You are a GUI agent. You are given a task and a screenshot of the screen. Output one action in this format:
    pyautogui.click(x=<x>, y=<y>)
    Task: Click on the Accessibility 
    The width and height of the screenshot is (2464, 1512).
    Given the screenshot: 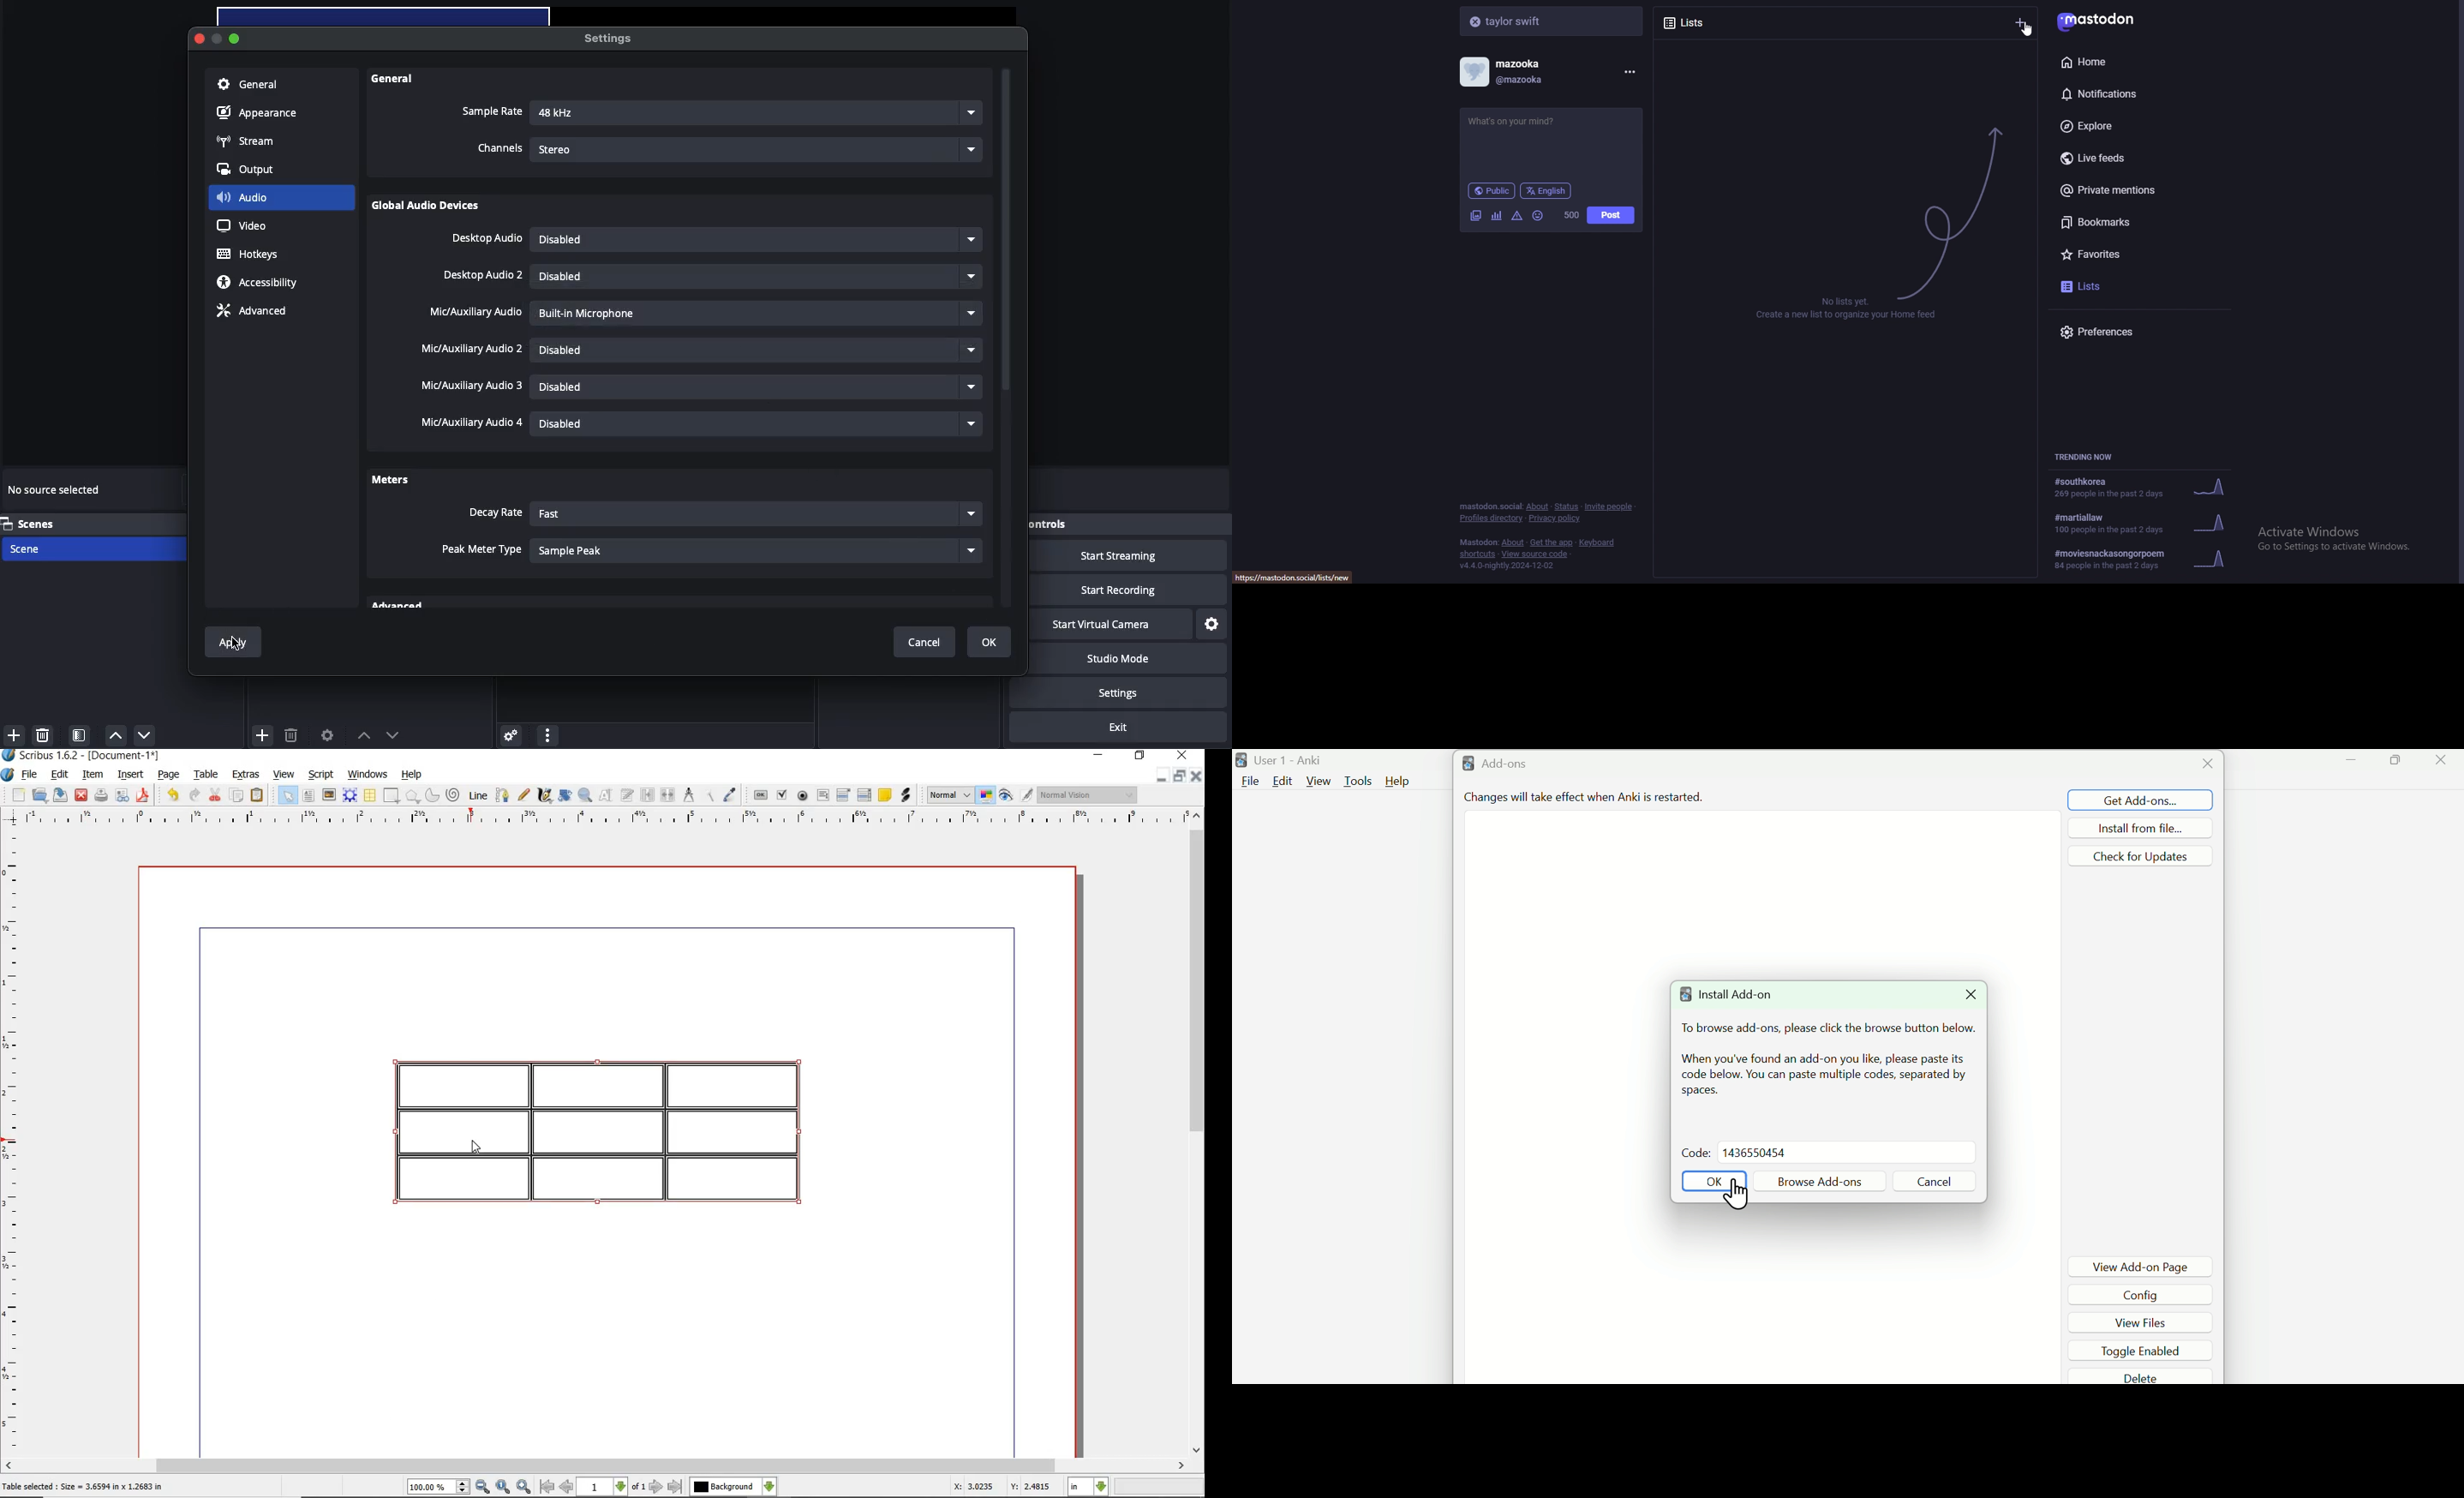 What is the action you would take?
    pyautogui.click(x=260, y=283)
    